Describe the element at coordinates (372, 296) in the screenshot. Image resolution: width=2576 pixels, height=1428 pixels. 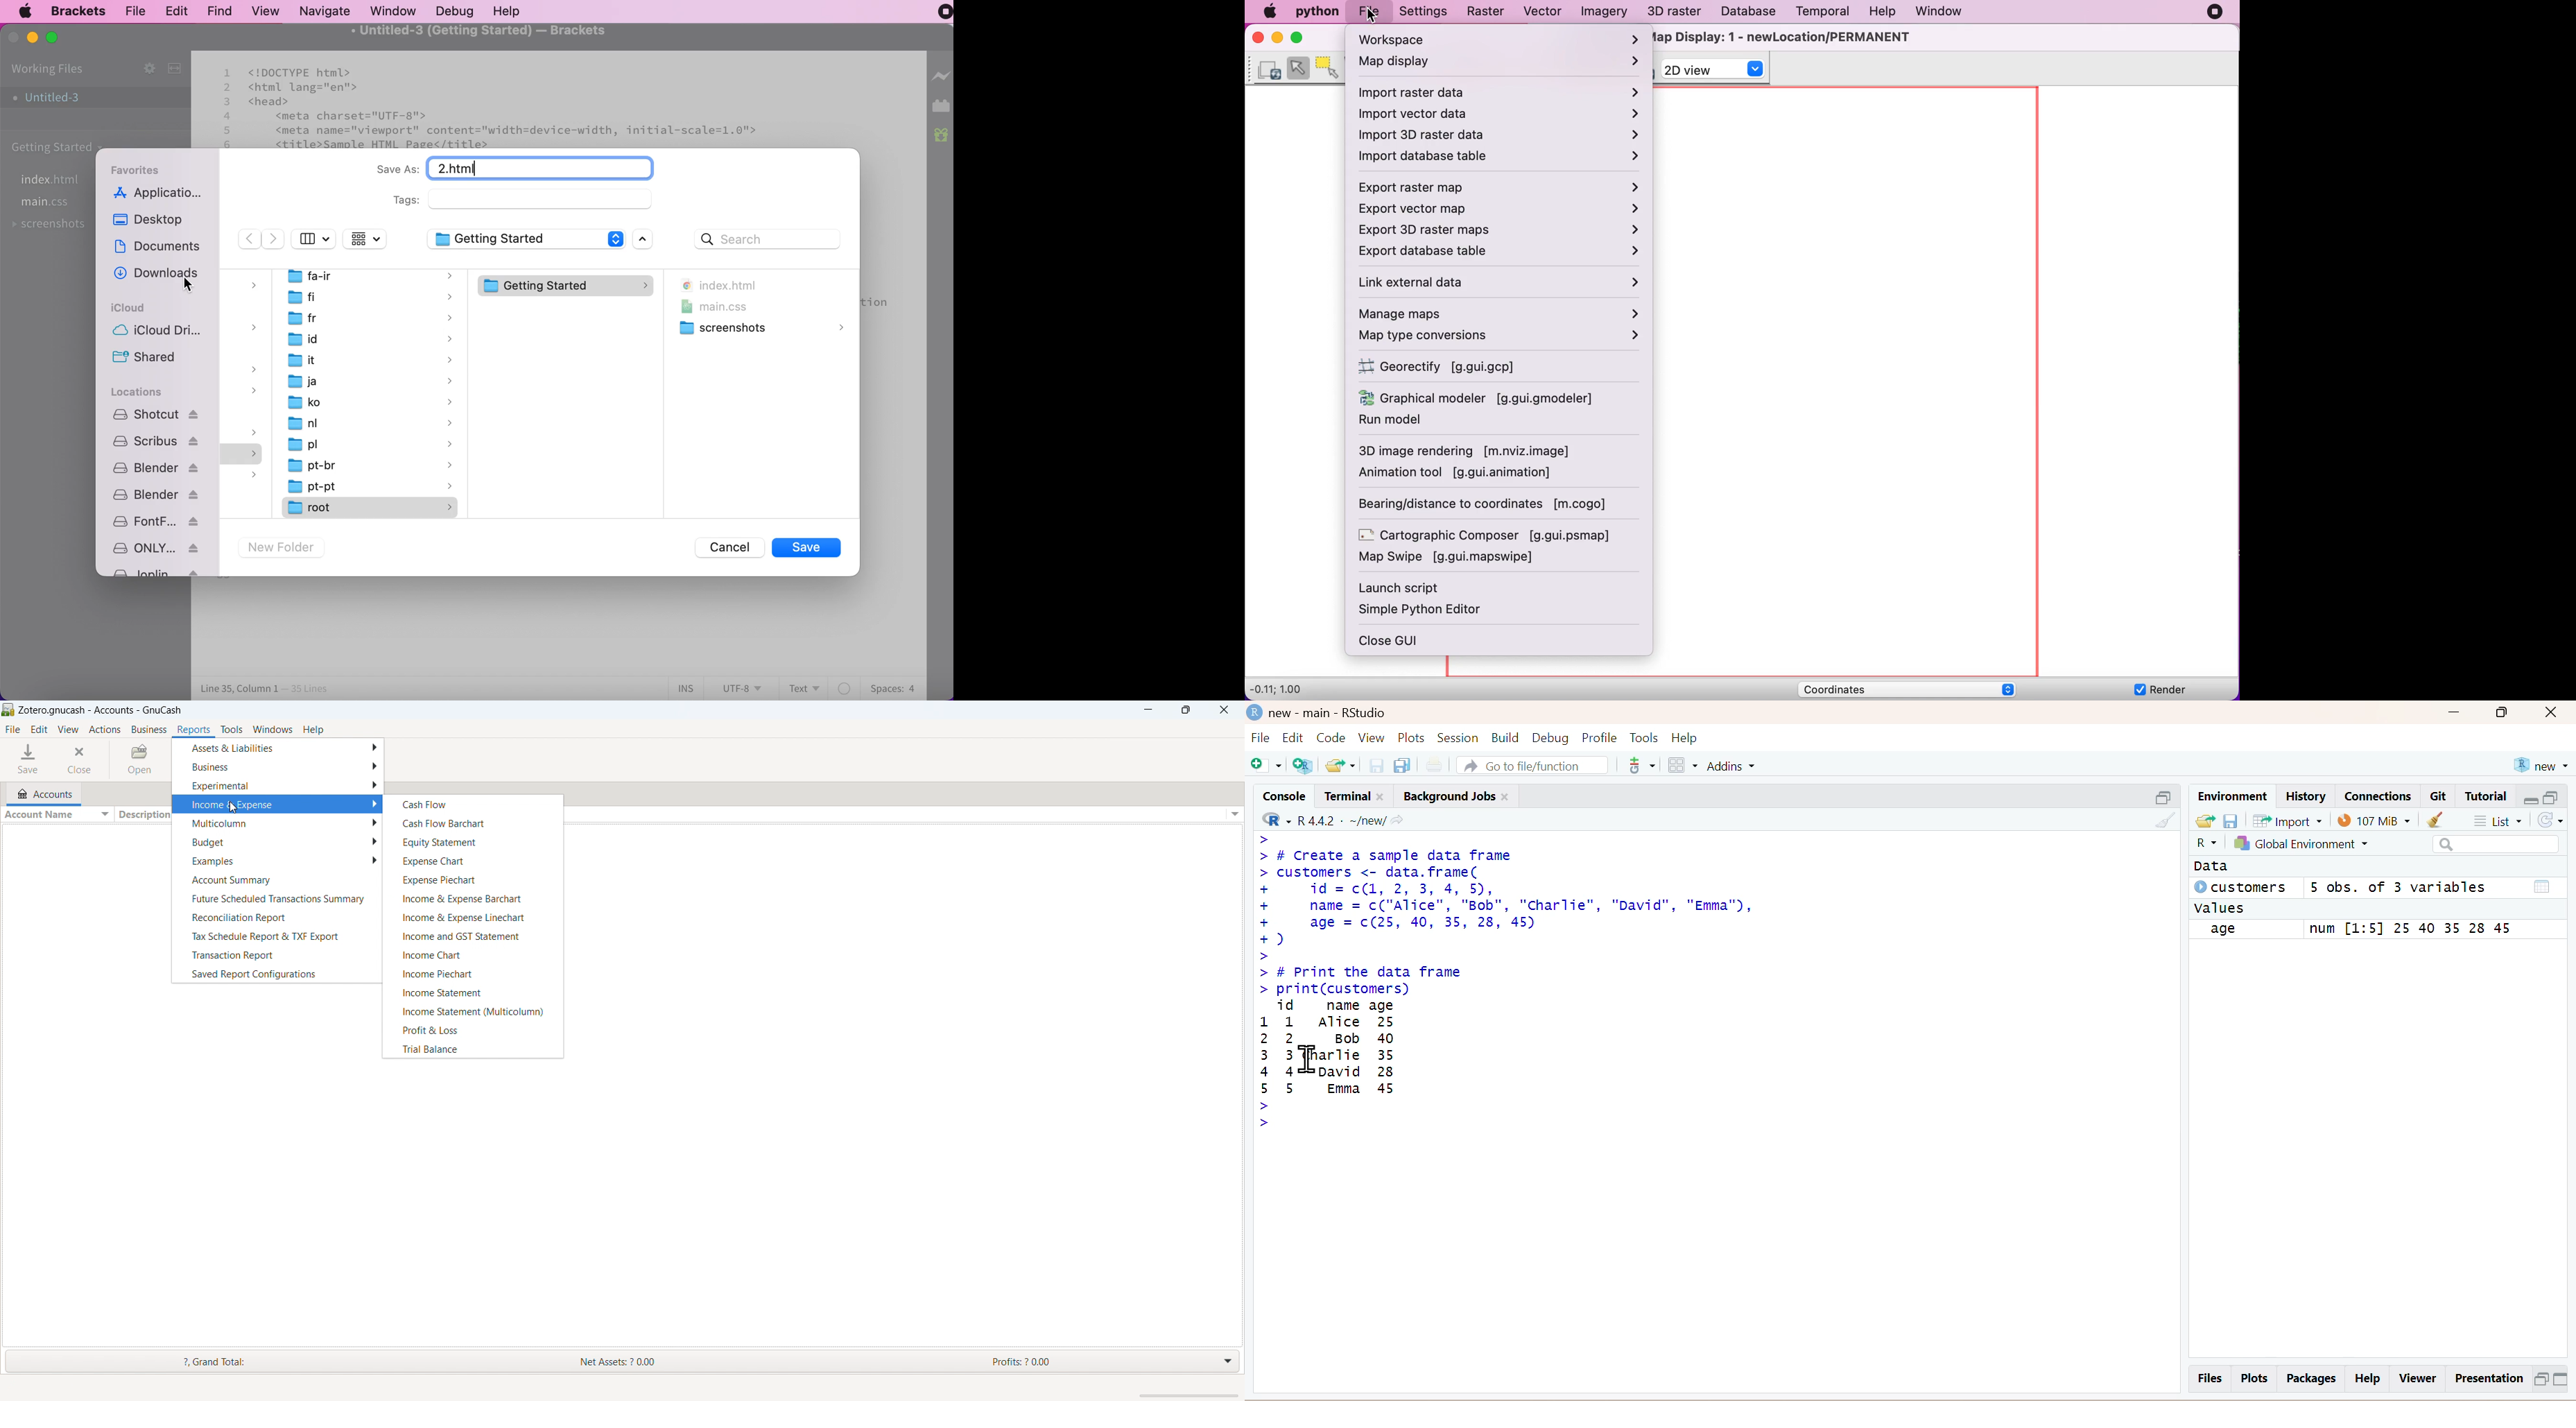
I see `fi` at that location.